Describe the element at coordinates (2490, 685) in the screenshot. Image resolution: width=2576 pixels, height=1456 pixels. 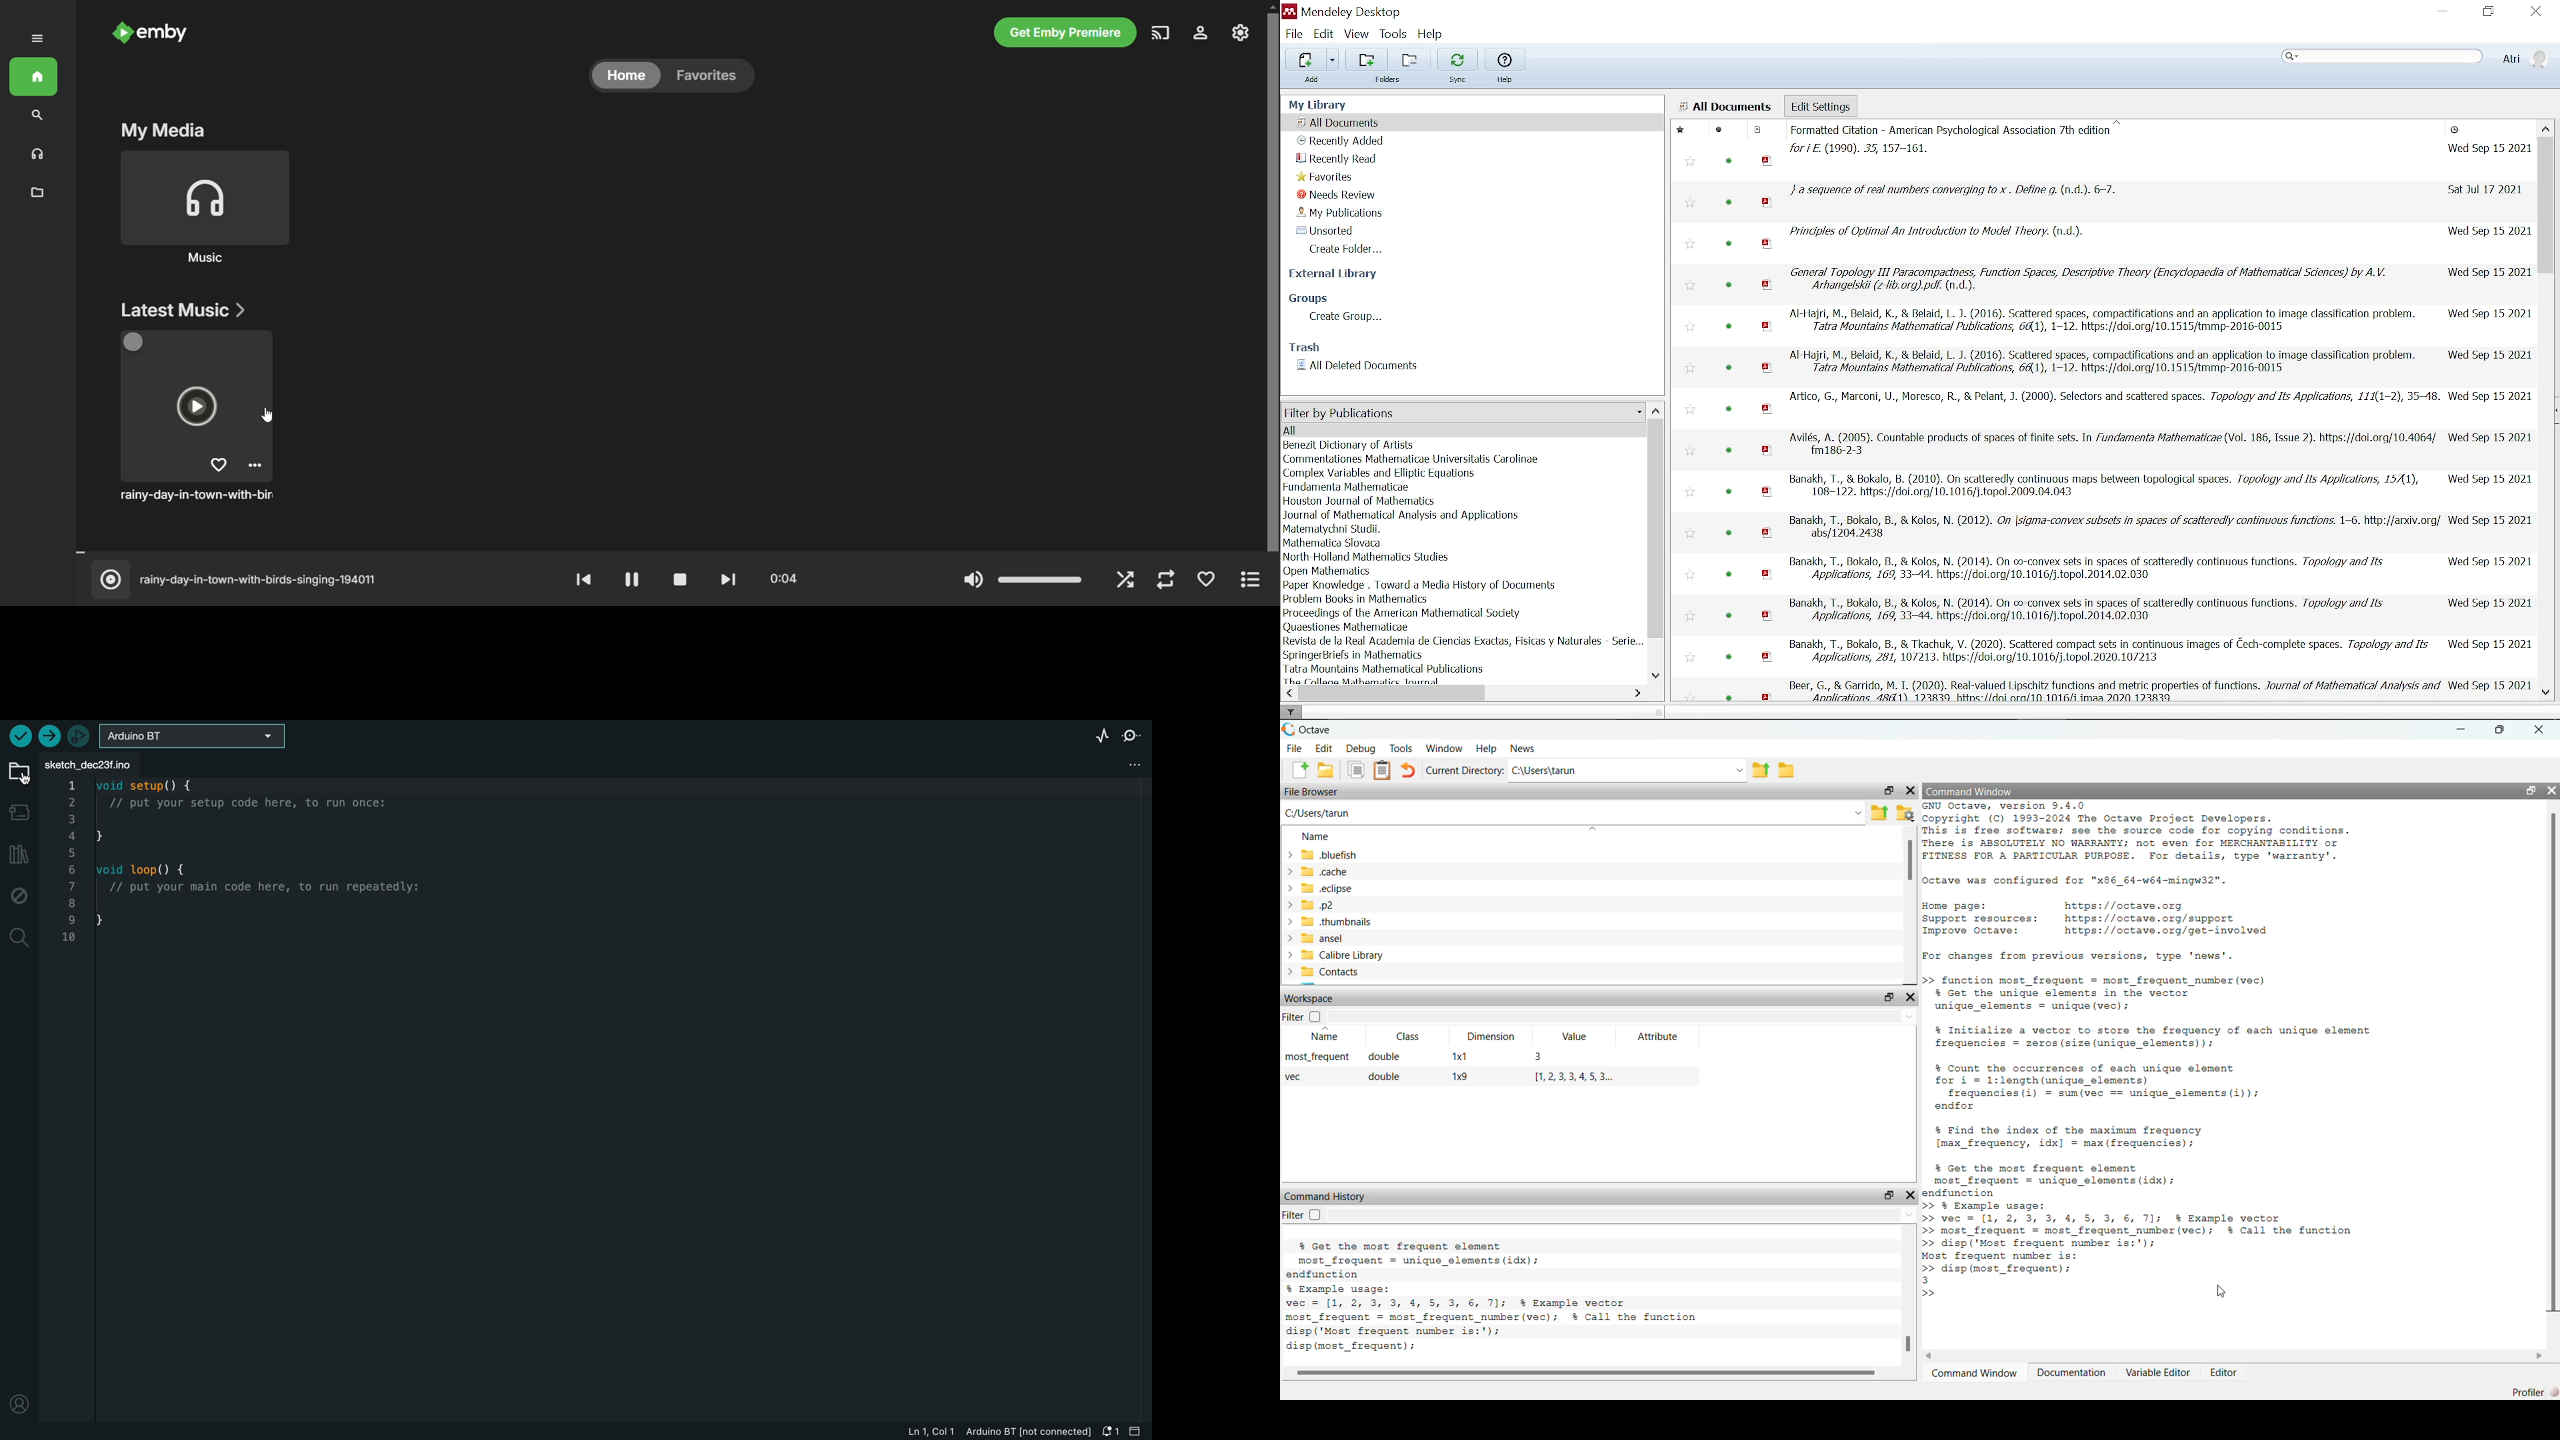
I see `date time` at that location.